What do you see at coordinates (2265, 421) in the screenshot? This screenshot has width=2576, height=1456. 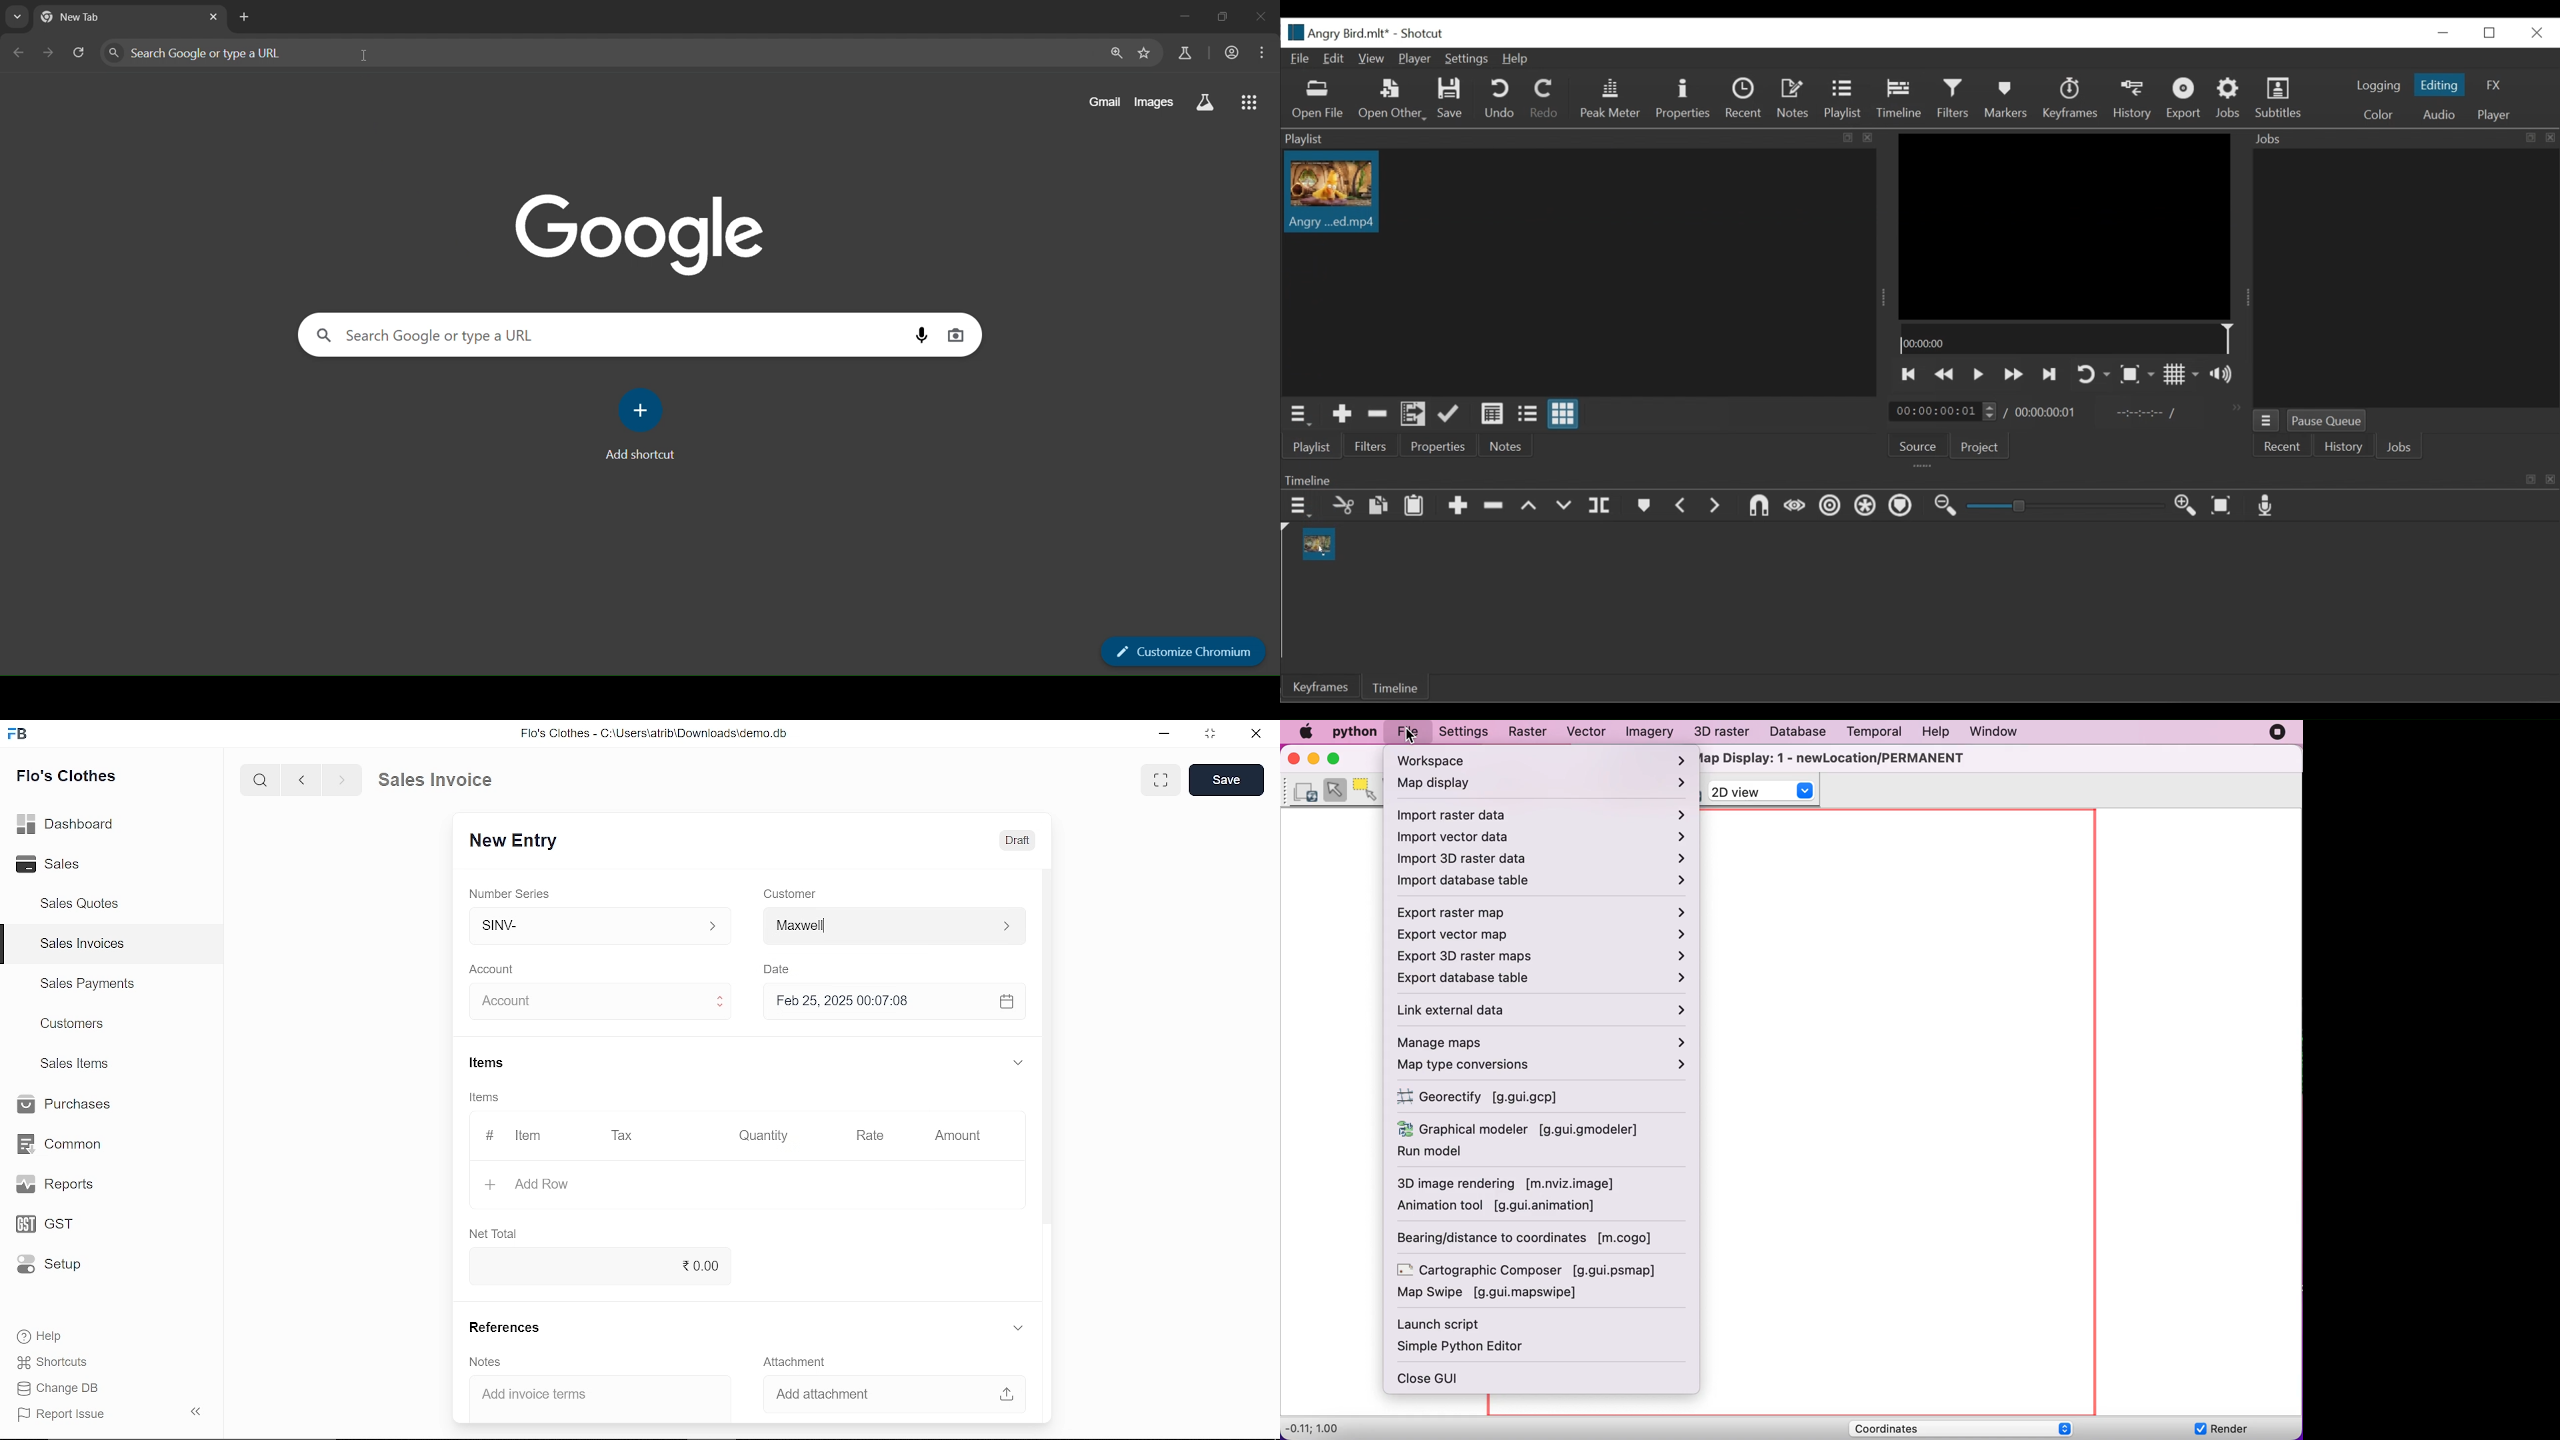 I see `Jobs Menu` at bounding box center [2265, 421].